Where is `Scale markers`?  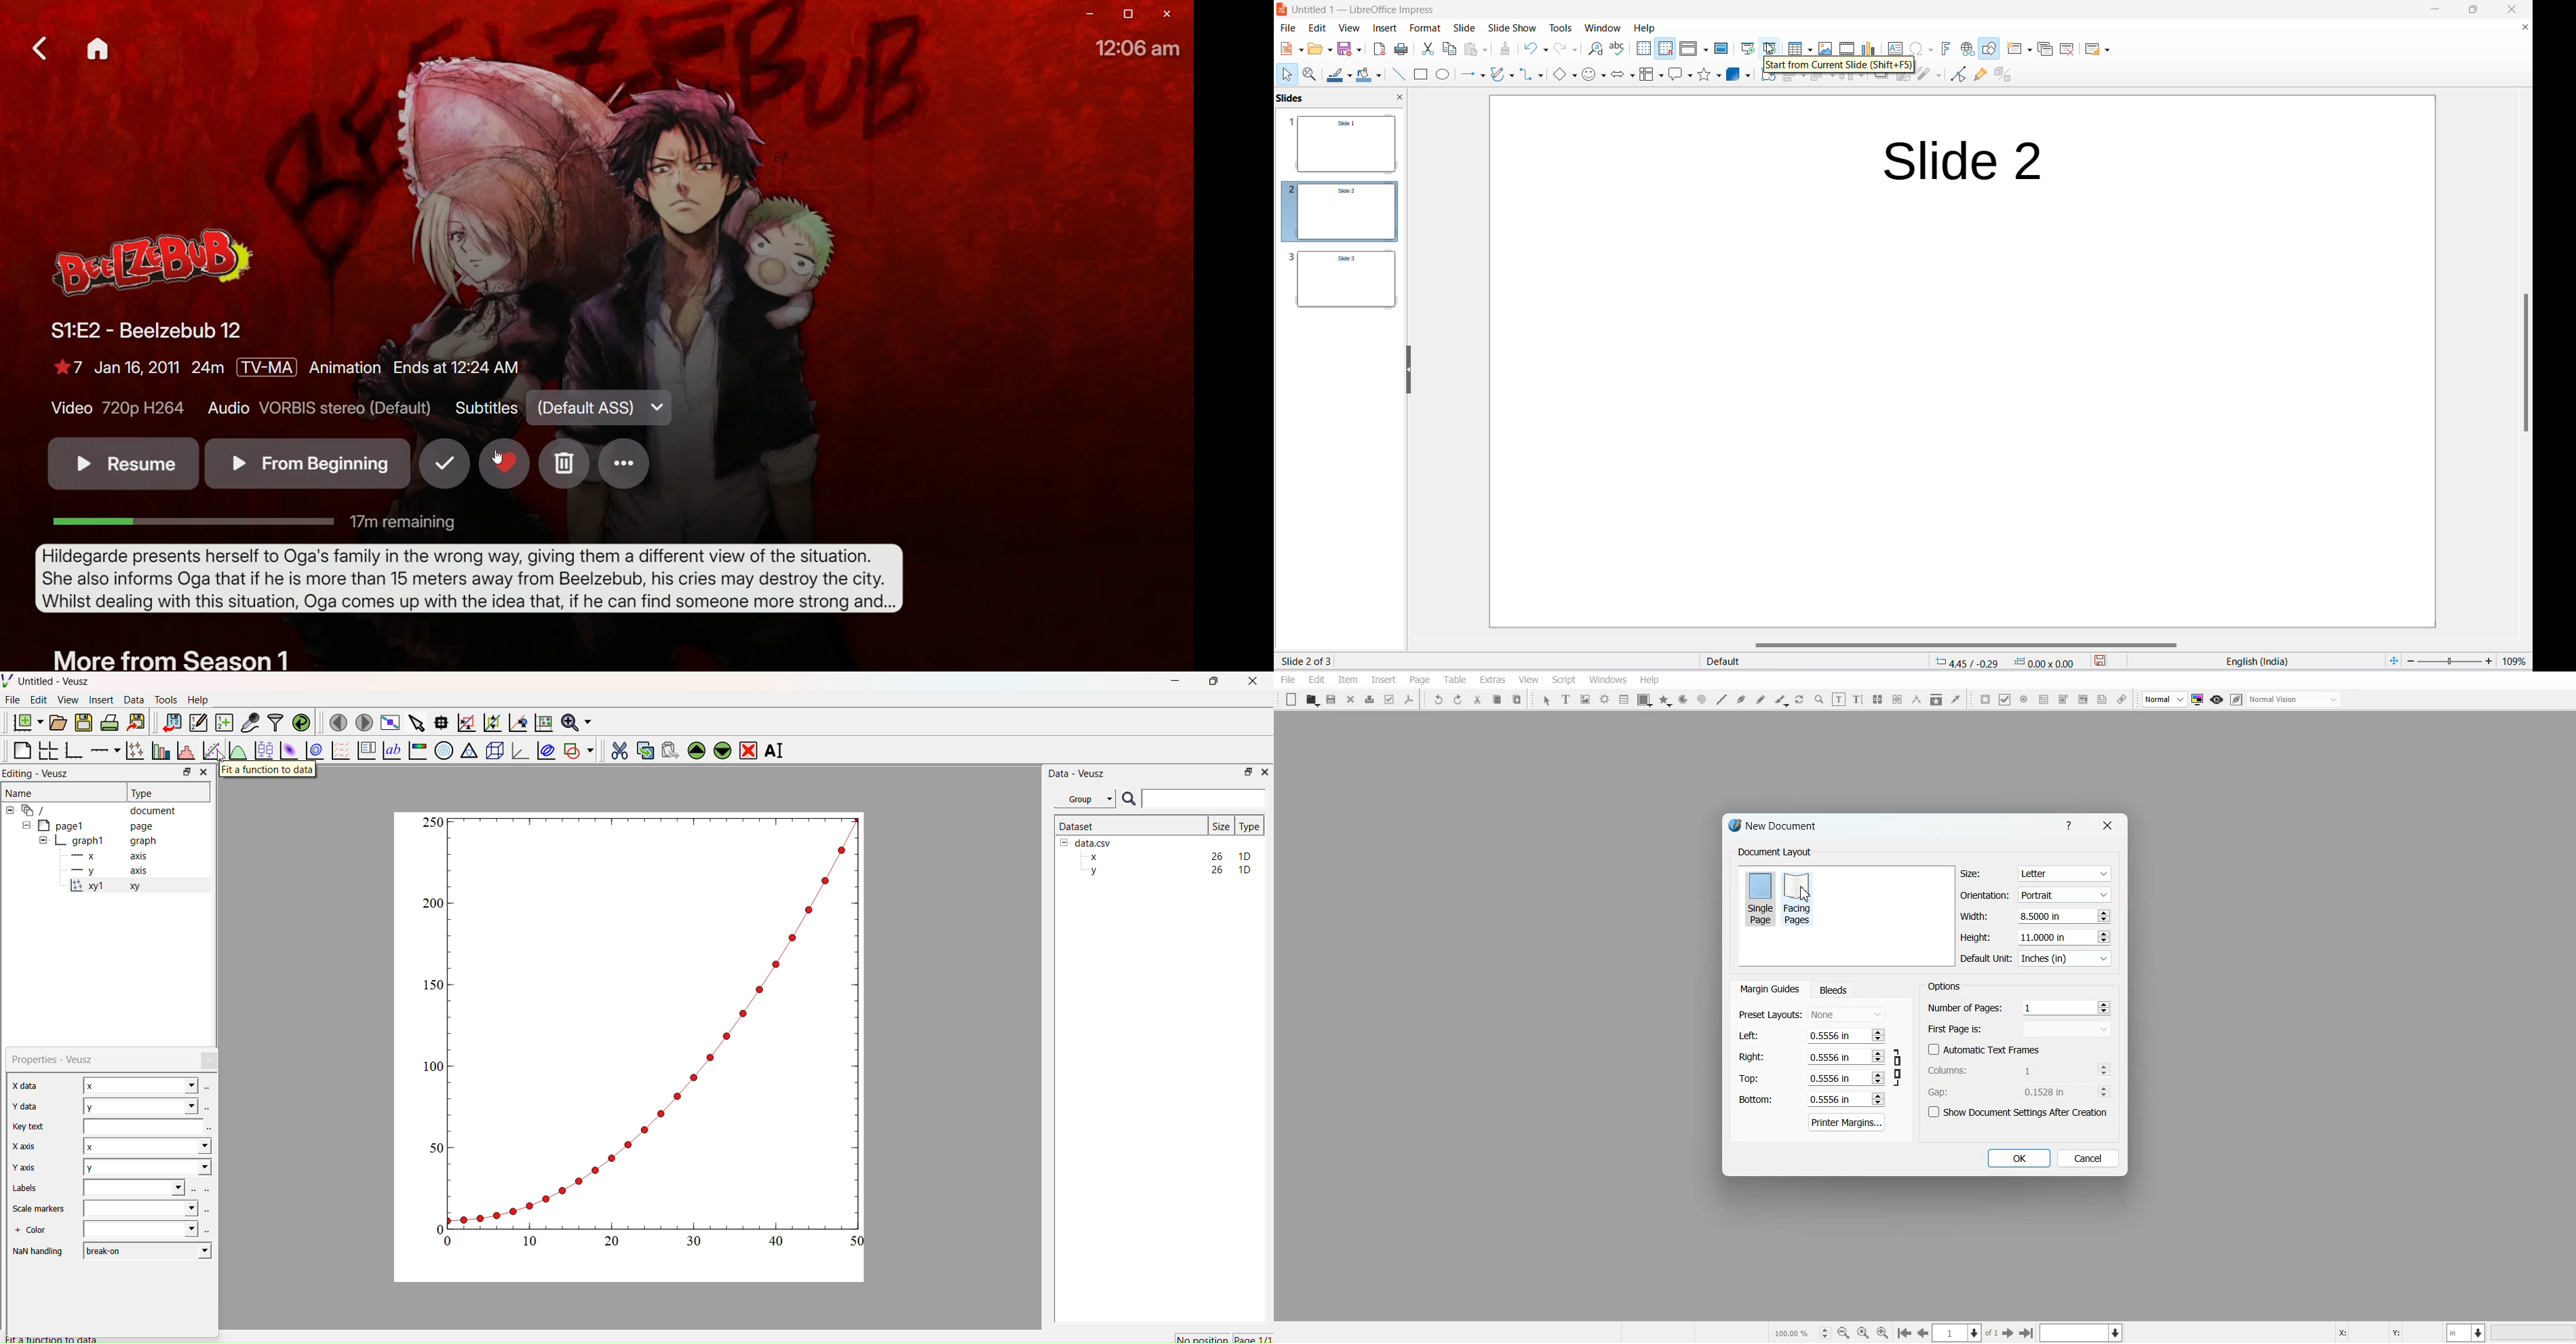
Scale markers is located at coordinates (39, 1208).